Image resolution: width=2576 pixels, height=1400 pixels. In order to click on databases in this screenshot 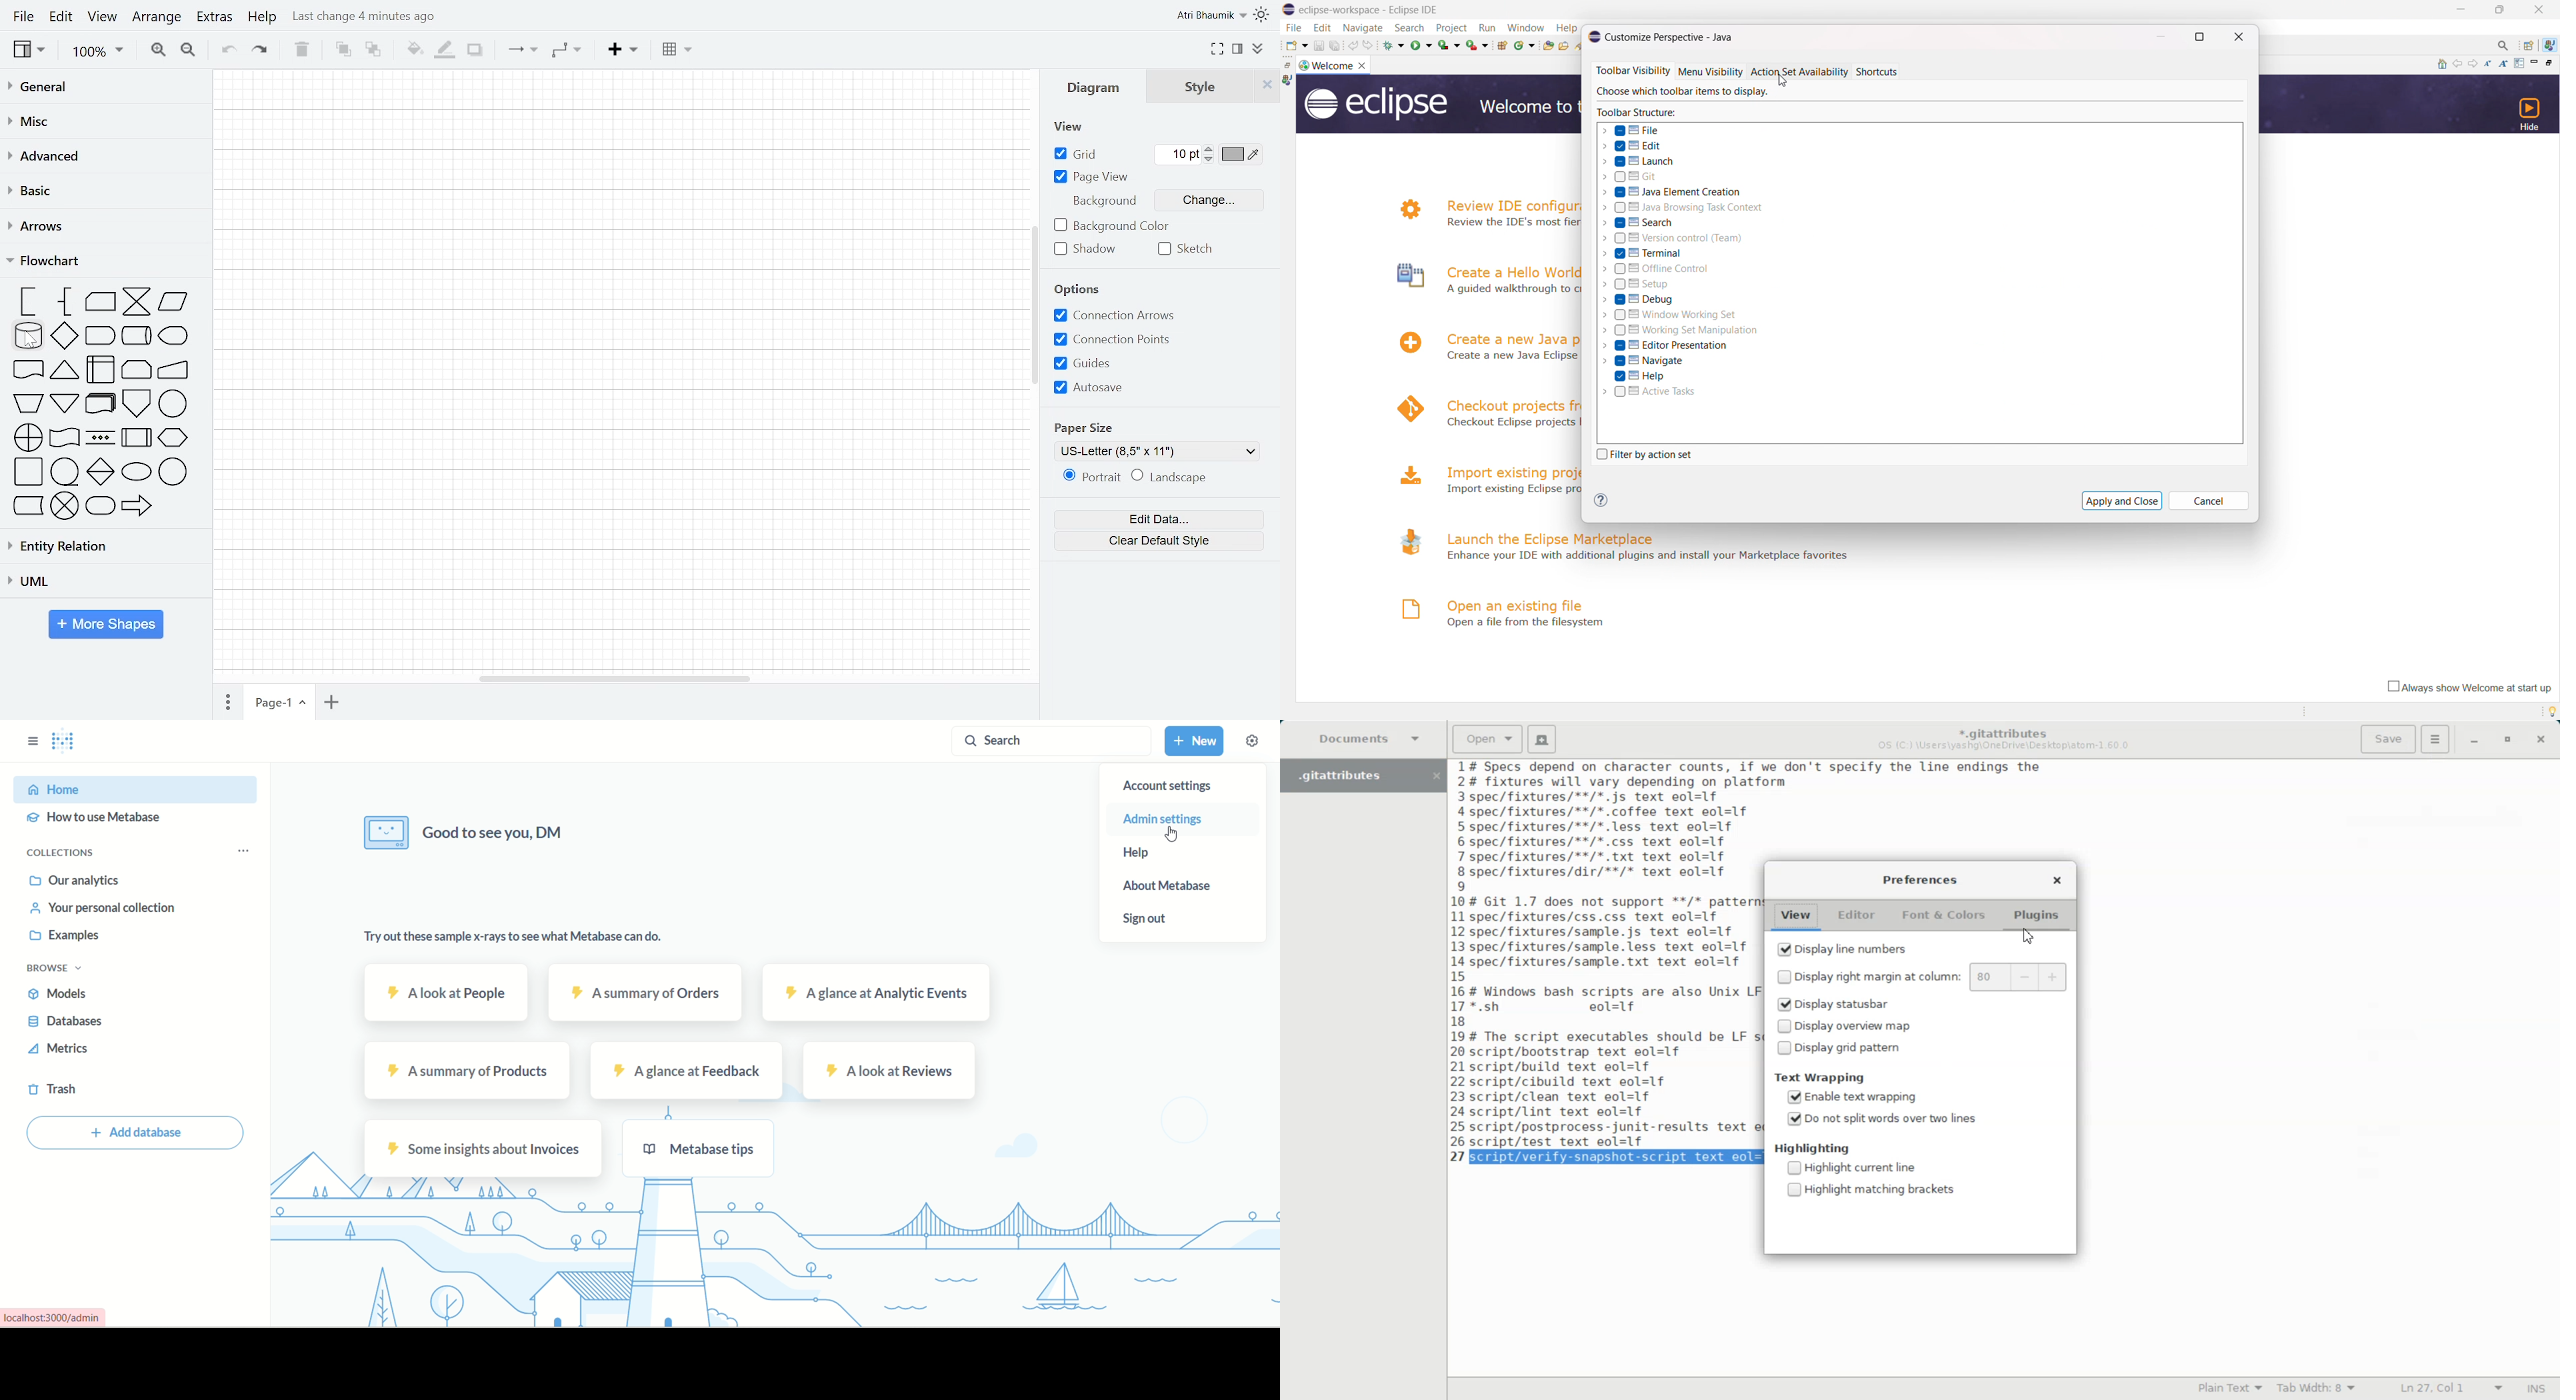, I will do `click(71, 1025)`.